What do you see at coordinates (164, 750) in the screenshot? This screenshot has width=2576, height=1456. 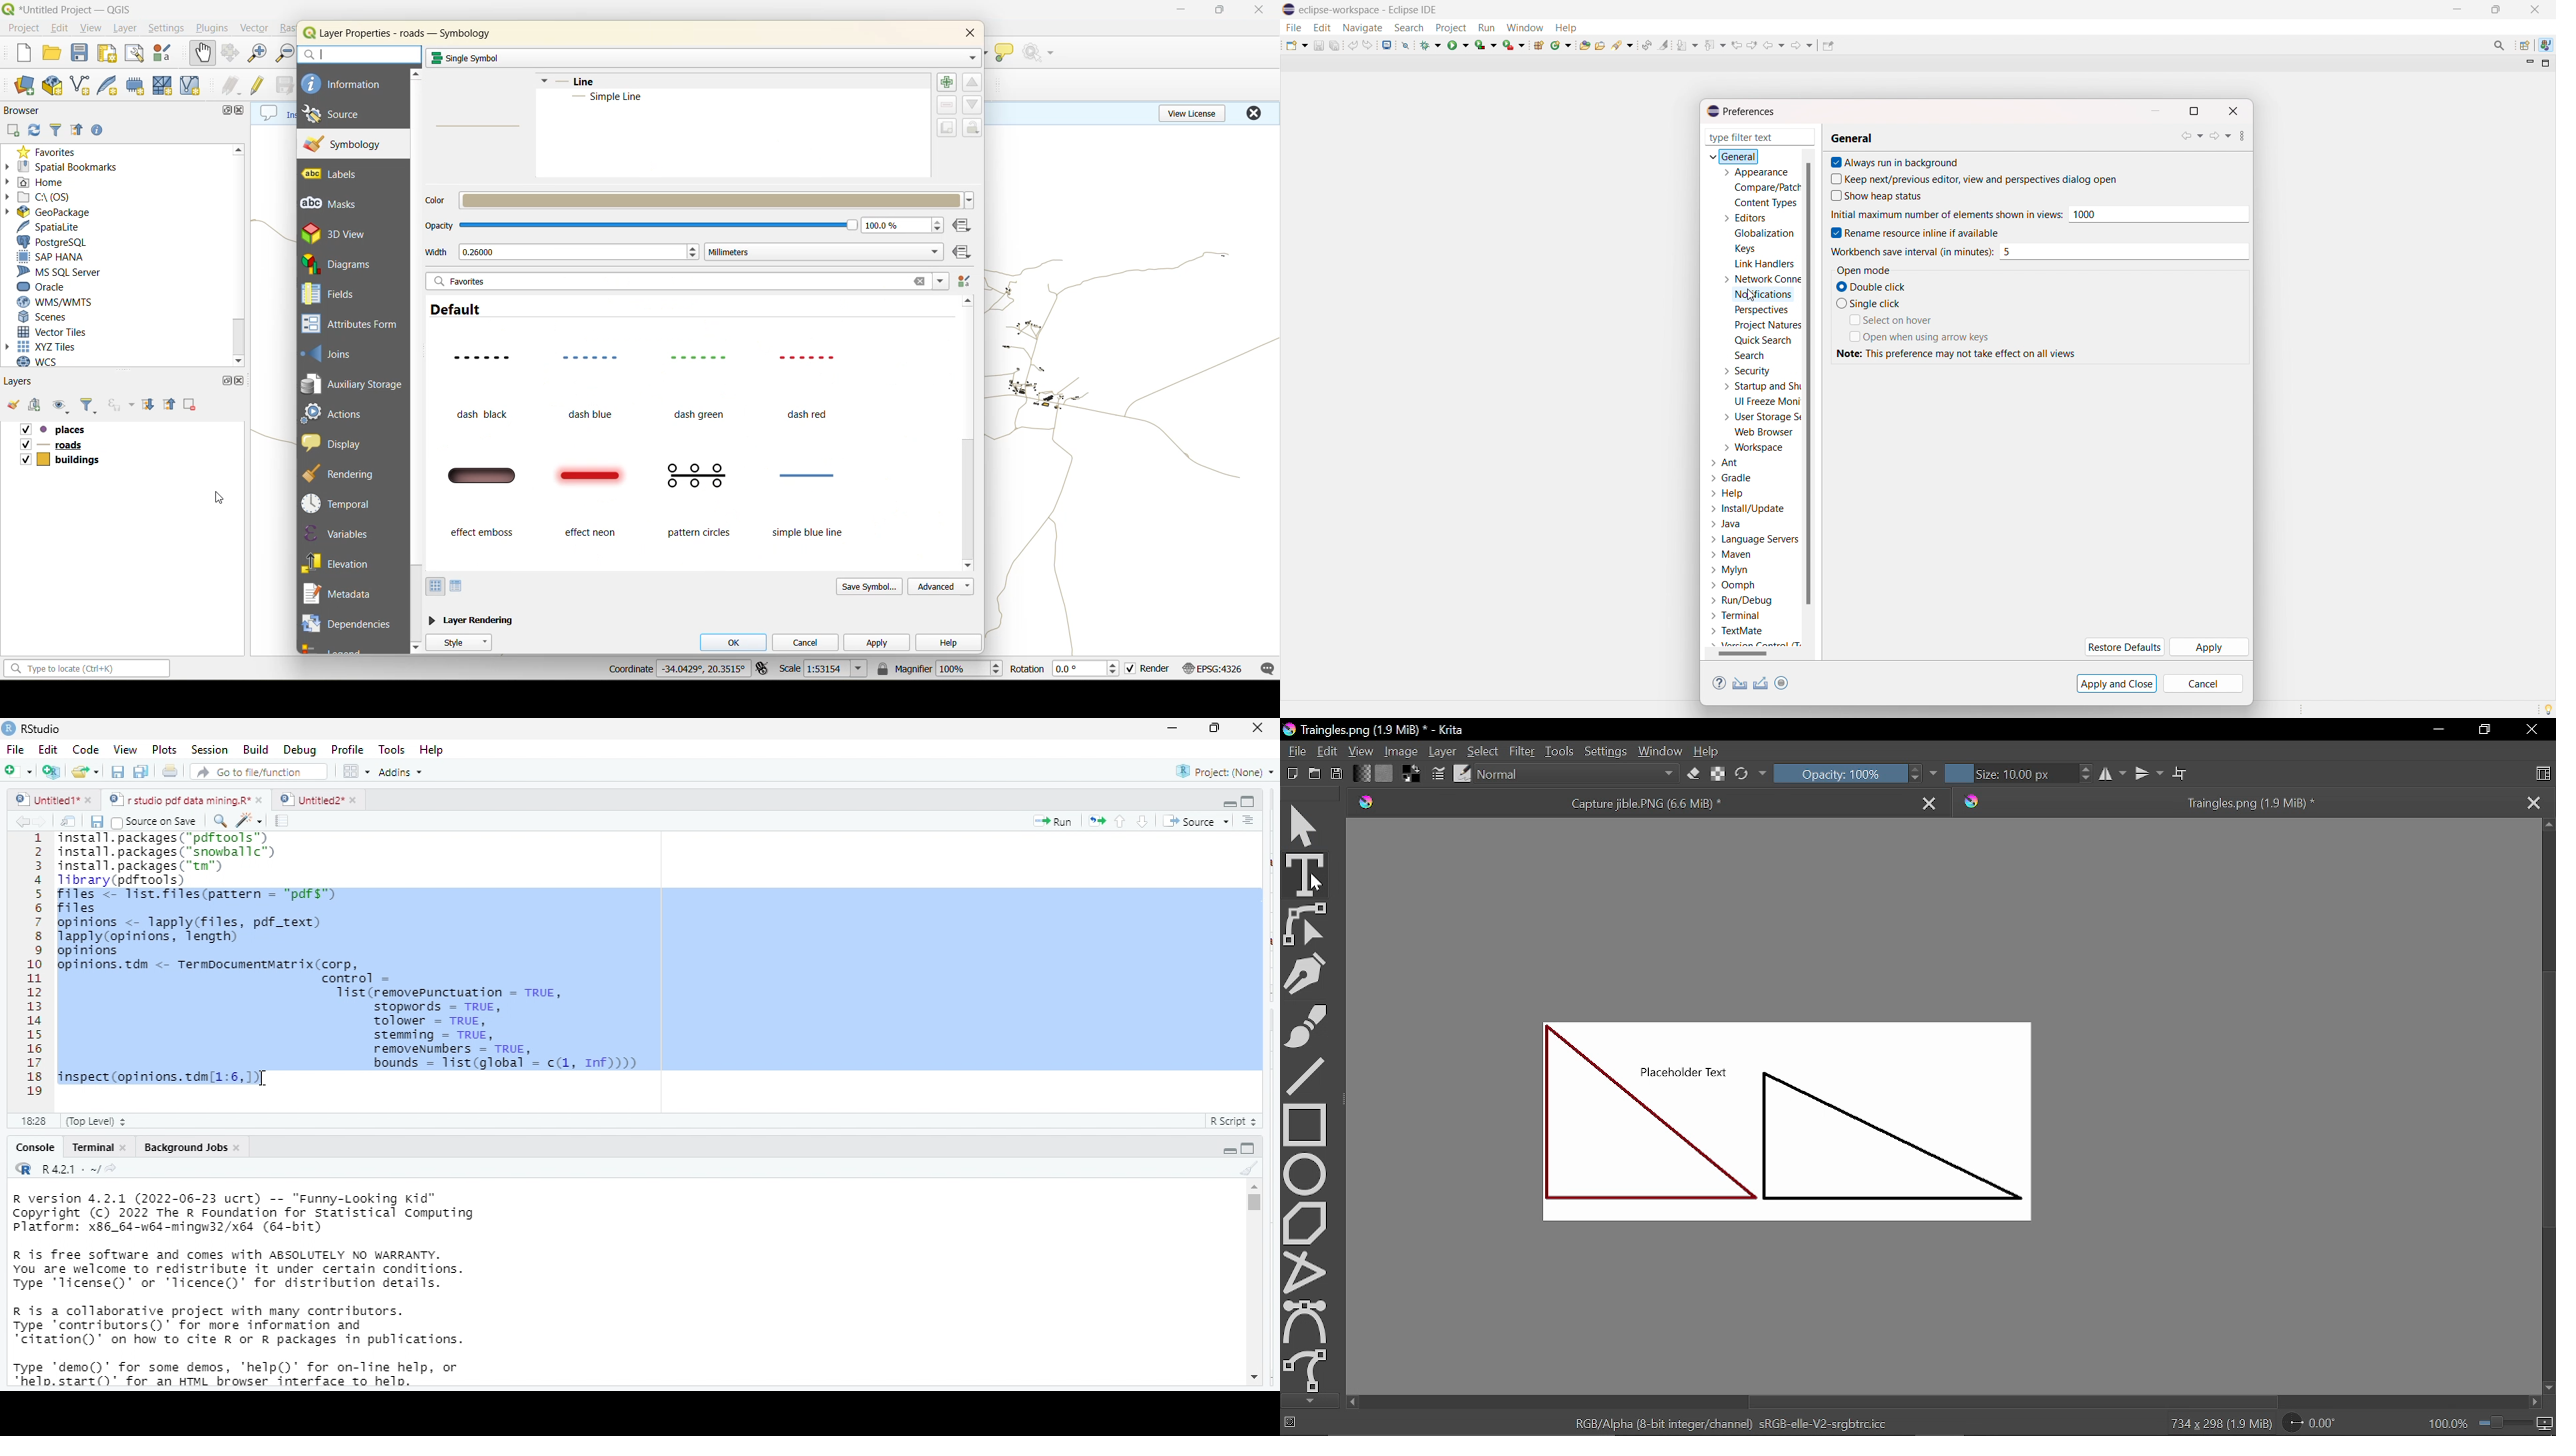 I see `plots` at bounding box center [164, 750].